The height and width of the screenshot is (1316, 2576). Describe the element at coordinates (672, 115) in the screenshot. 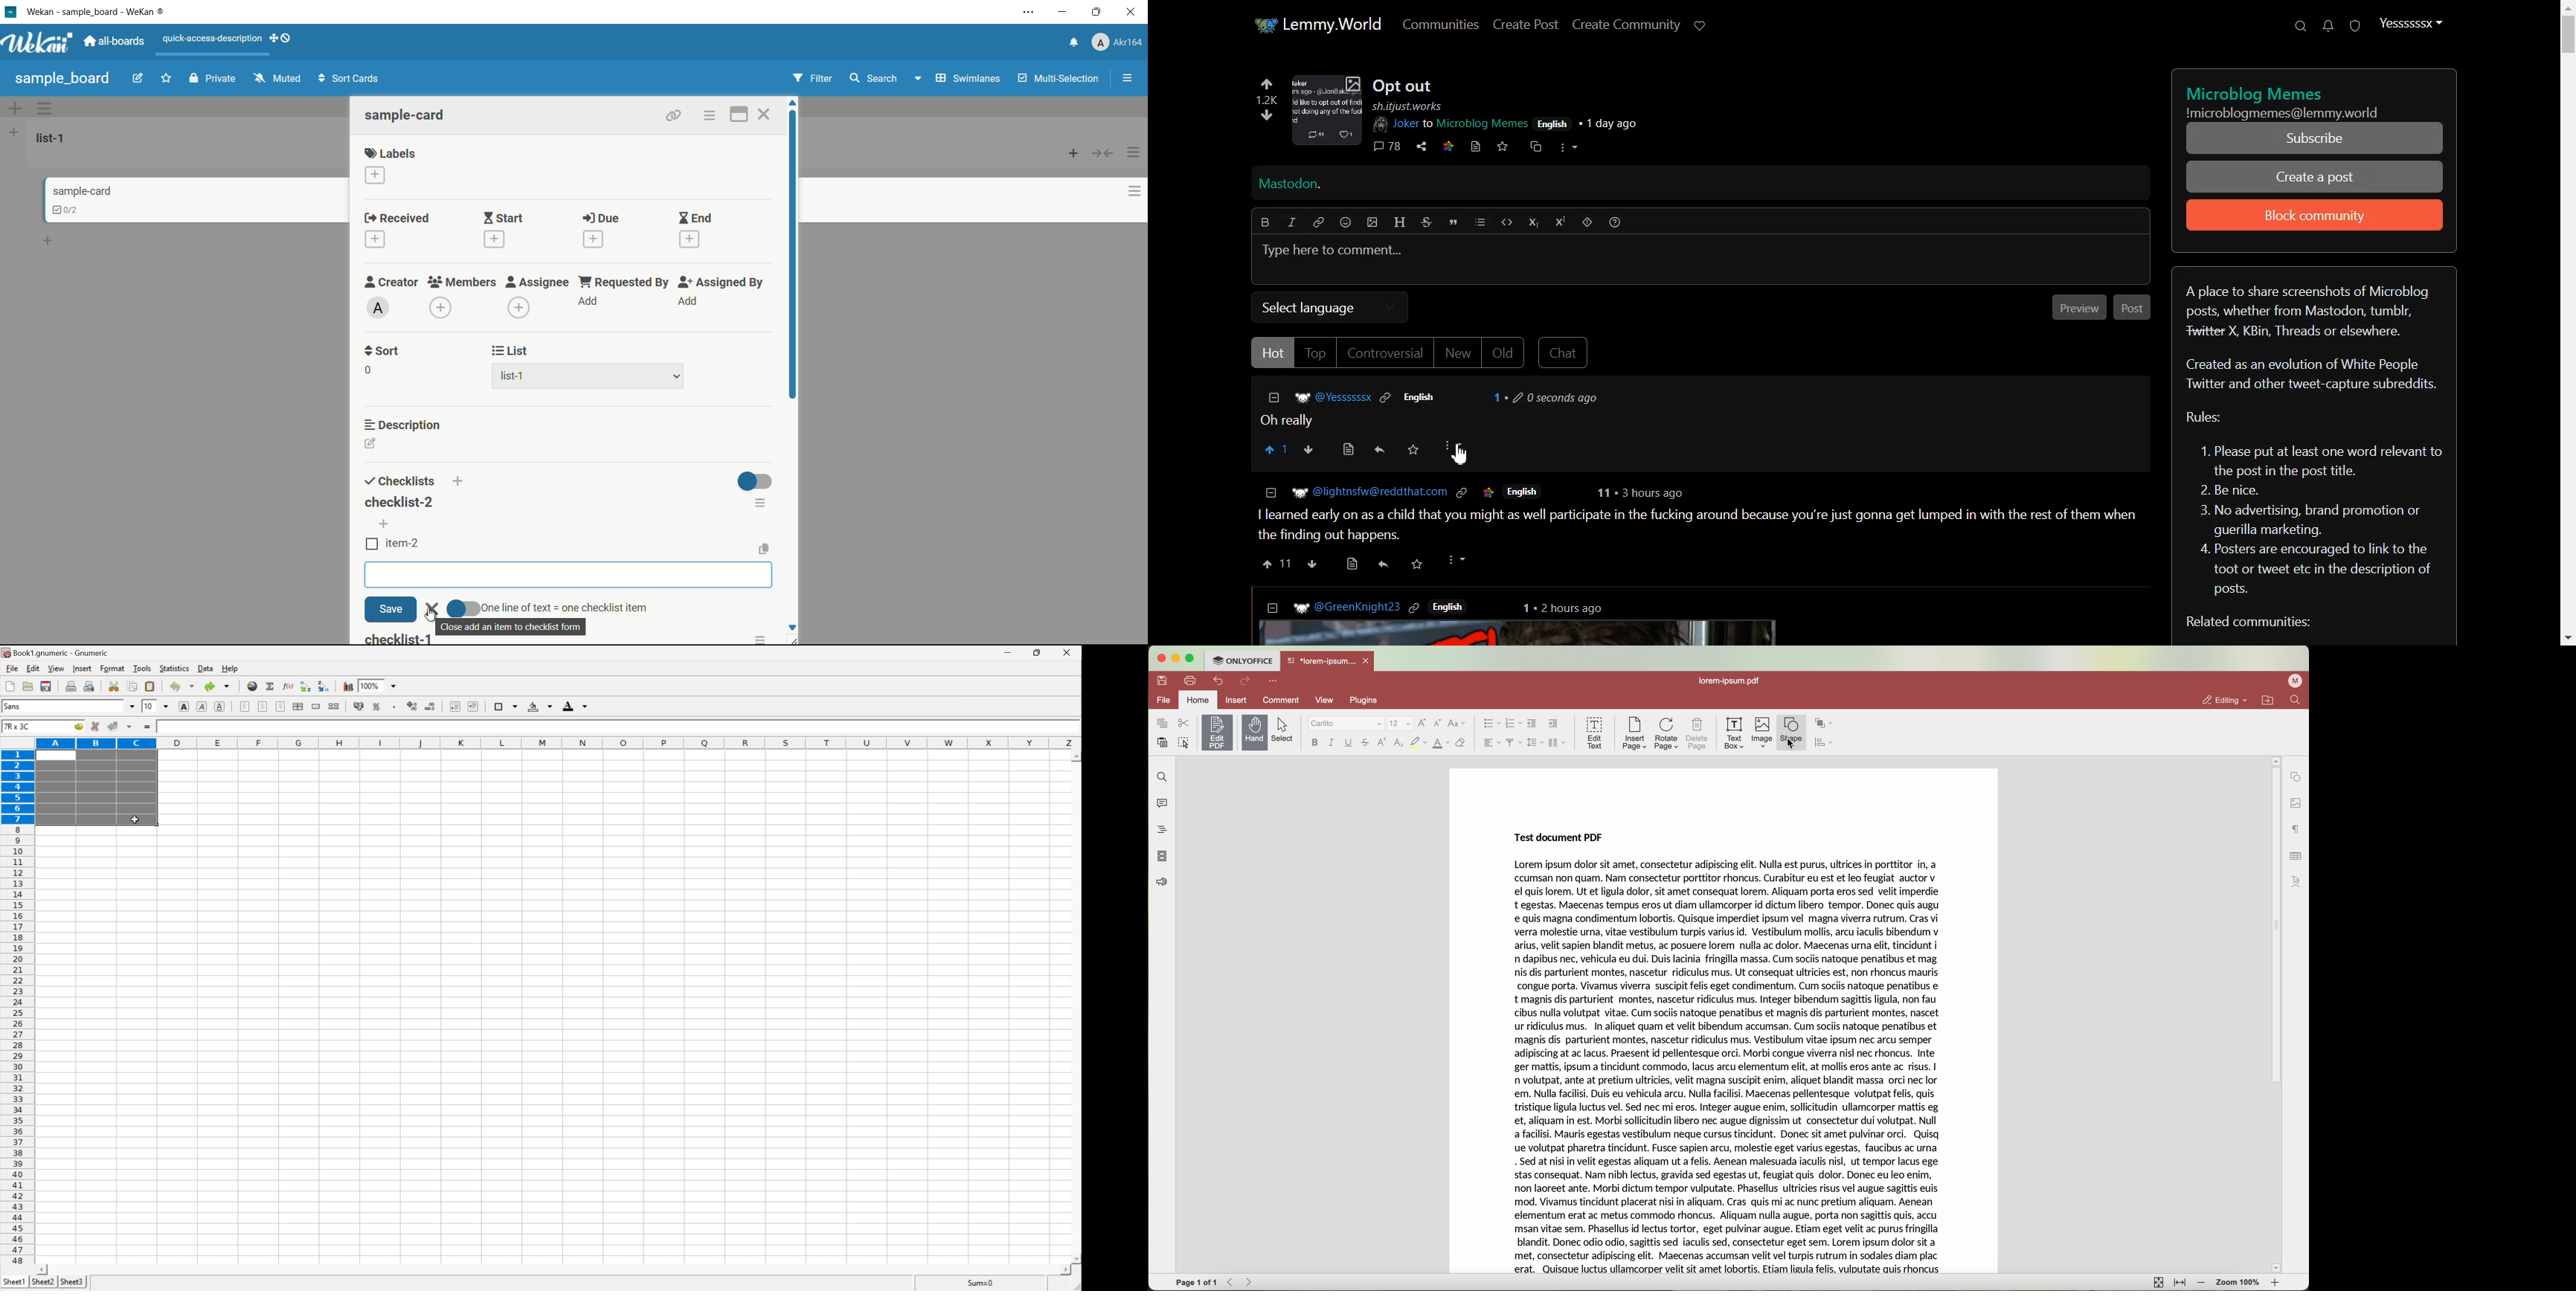

I see `copy link to clipboard` at that location.